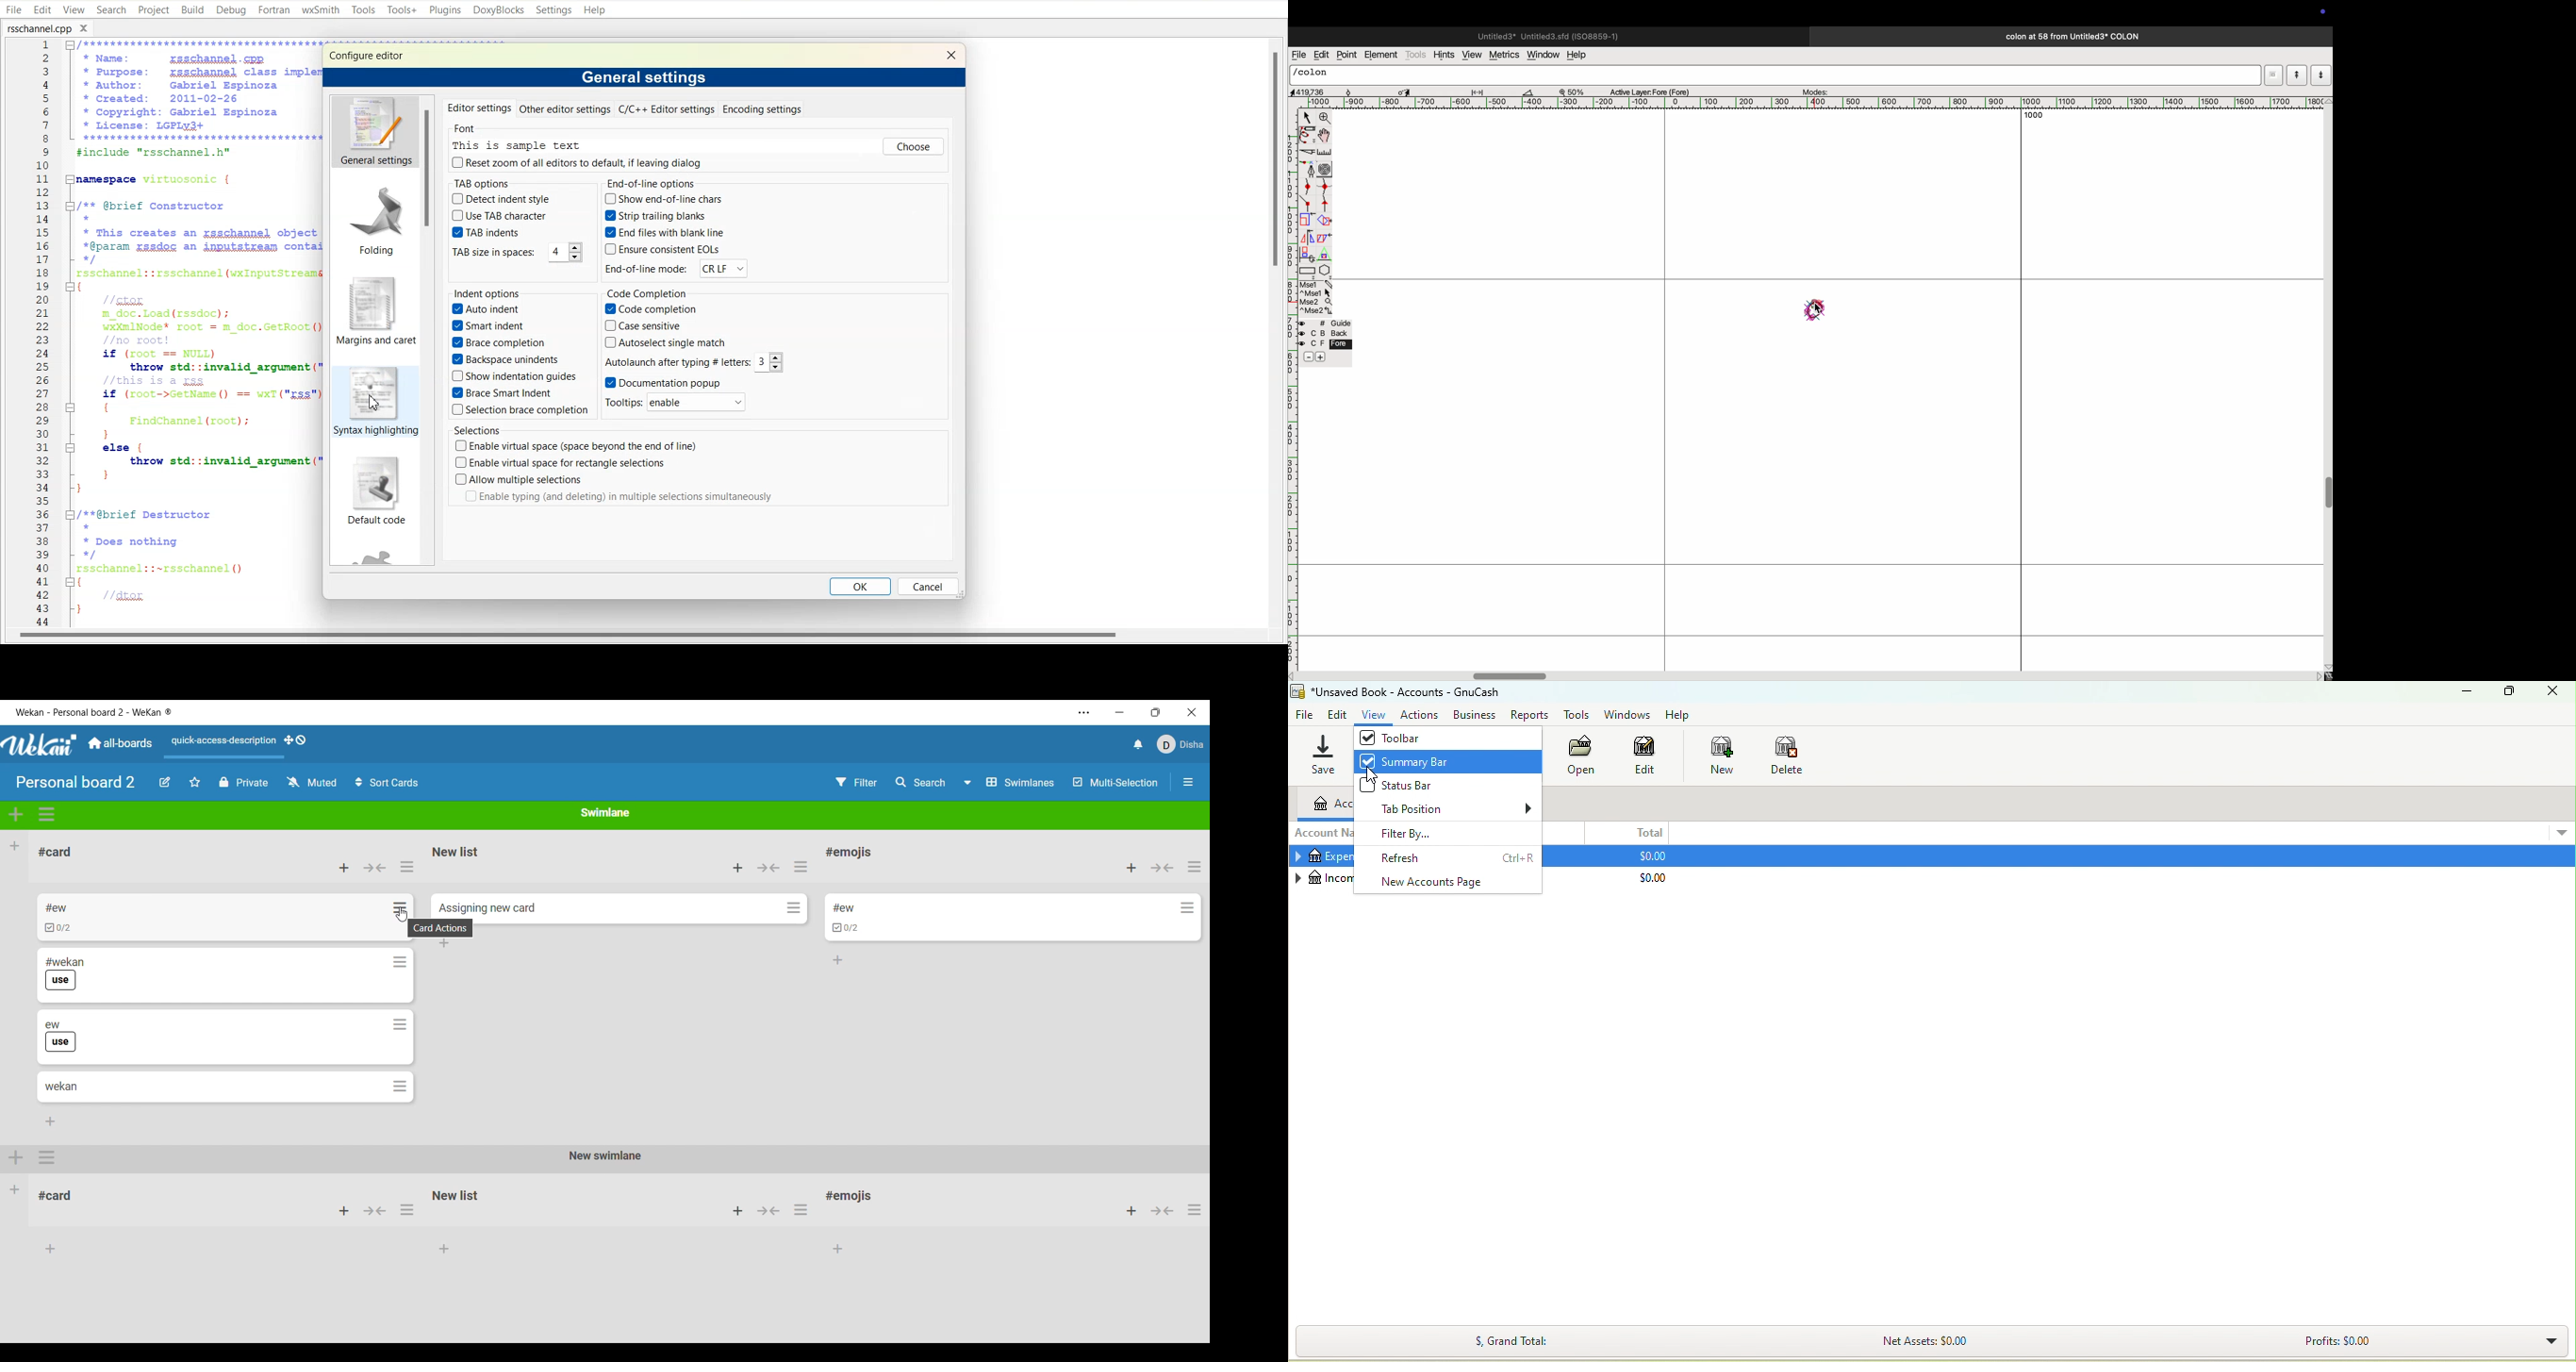 Image resolution: width=2576 pixels, height=1372 pixels. I want to click on Save, so click(1324, 754).